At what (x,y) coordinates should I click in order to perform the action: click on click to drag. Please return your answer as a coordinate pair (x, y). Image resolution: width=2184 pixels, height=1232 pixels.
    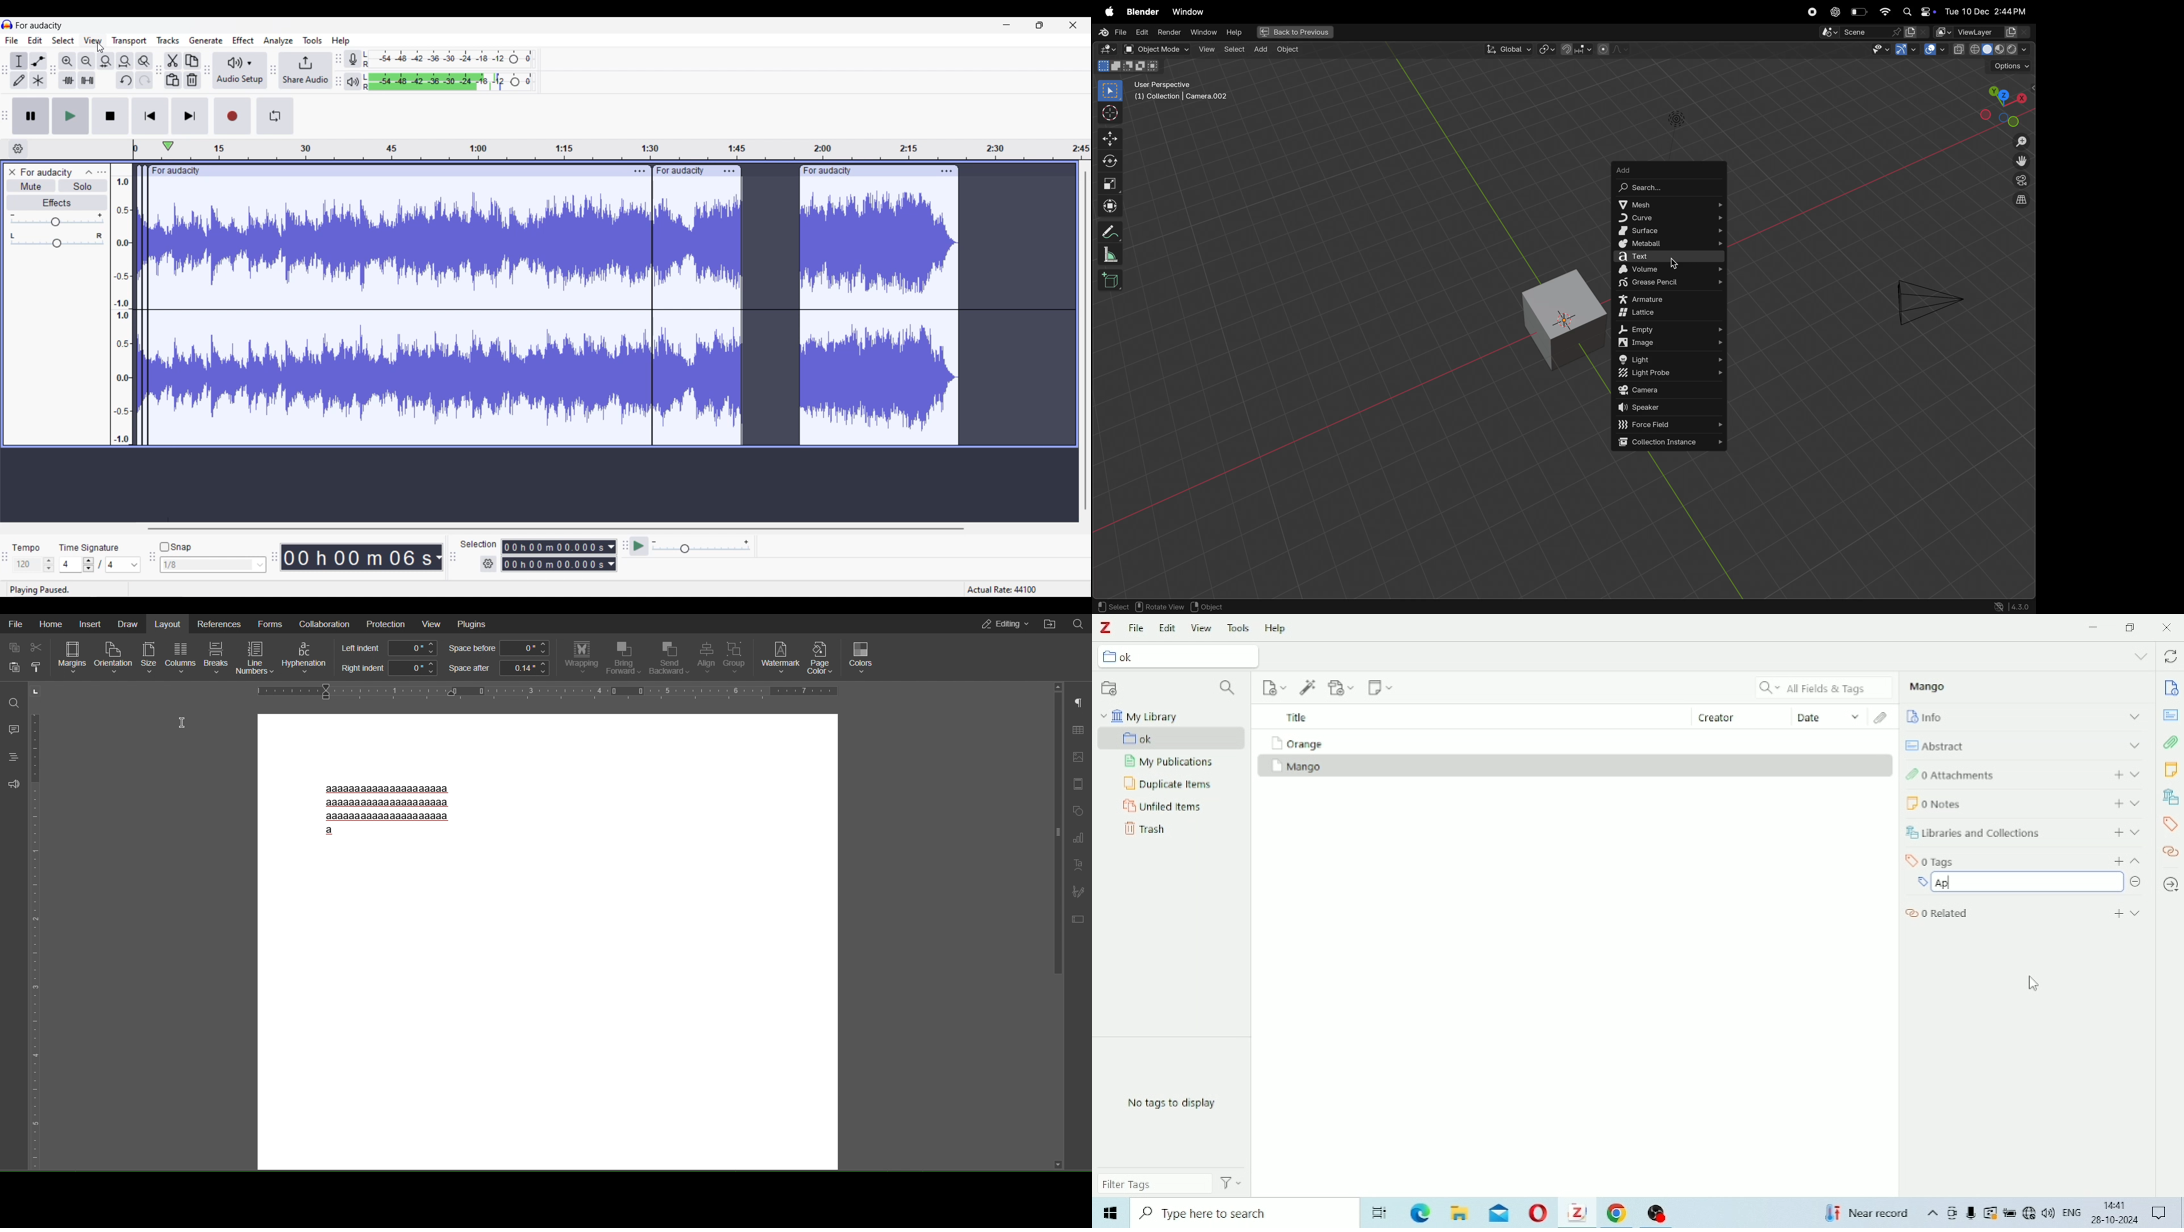
    Looking at the image, I should click on (865, 171).